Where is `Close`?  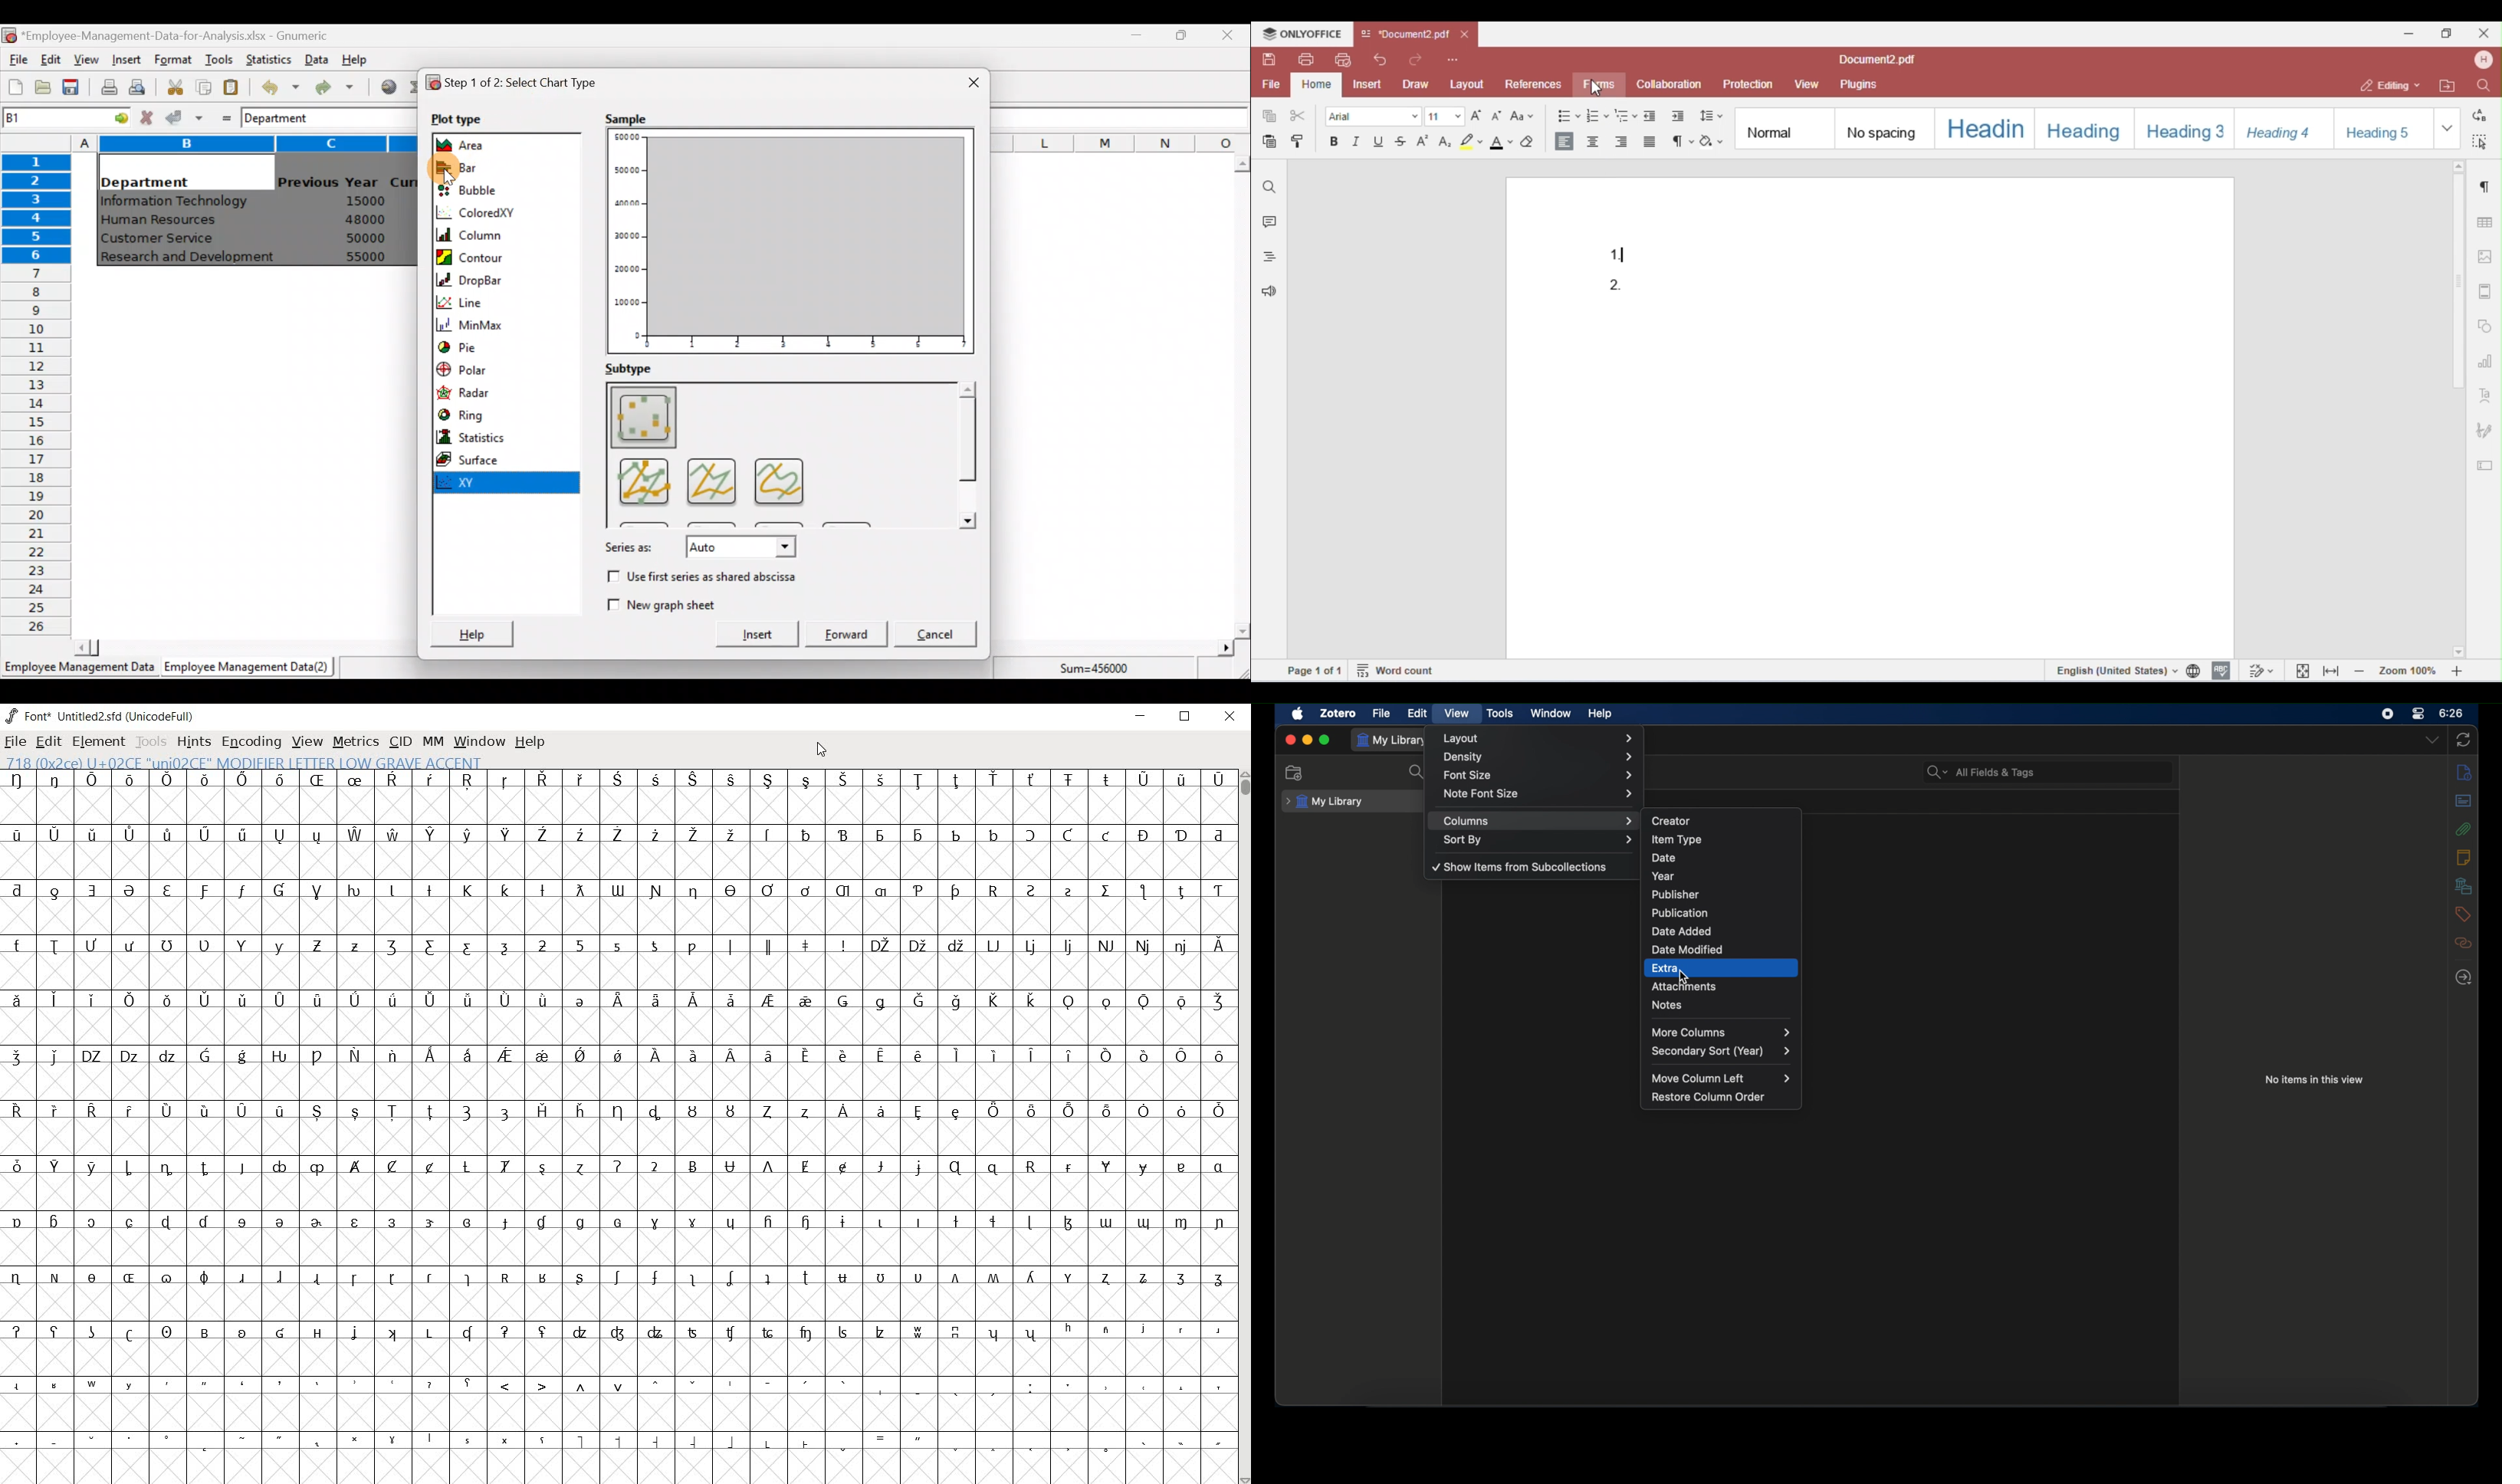
Close is located at coordinates (1226, 37).